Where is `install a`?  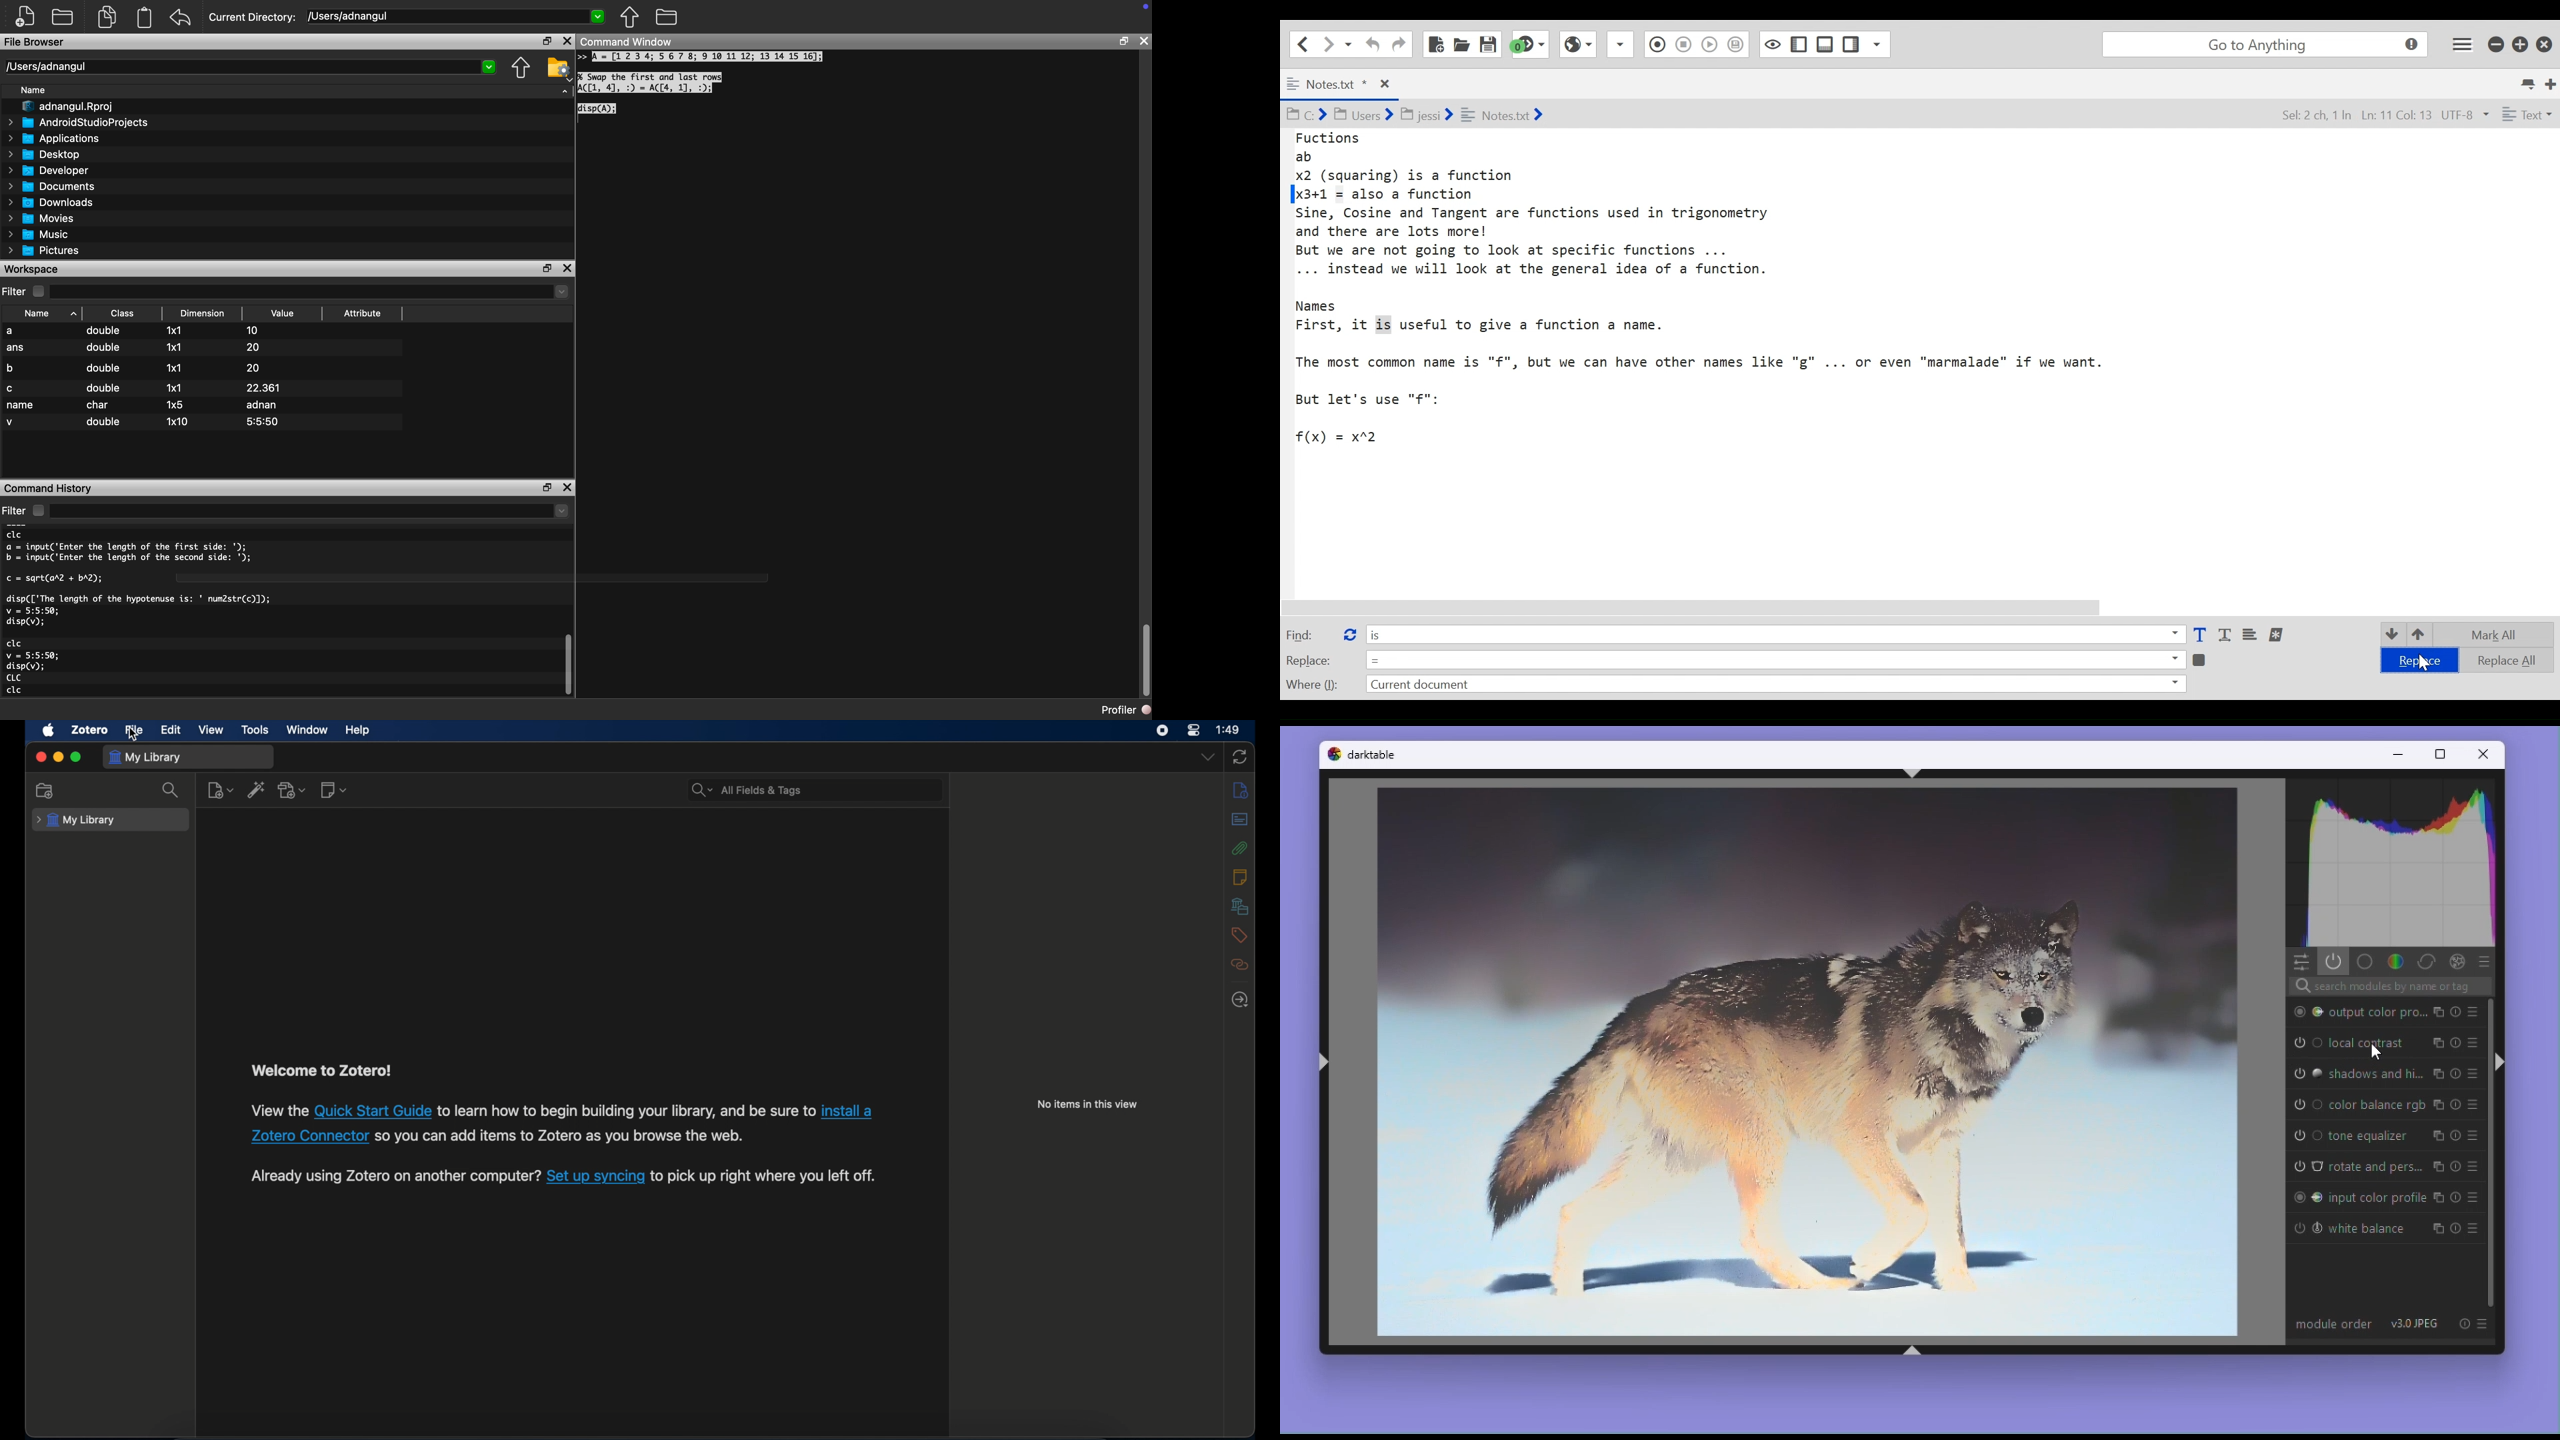 install a is located at coordinates (850, 1111).